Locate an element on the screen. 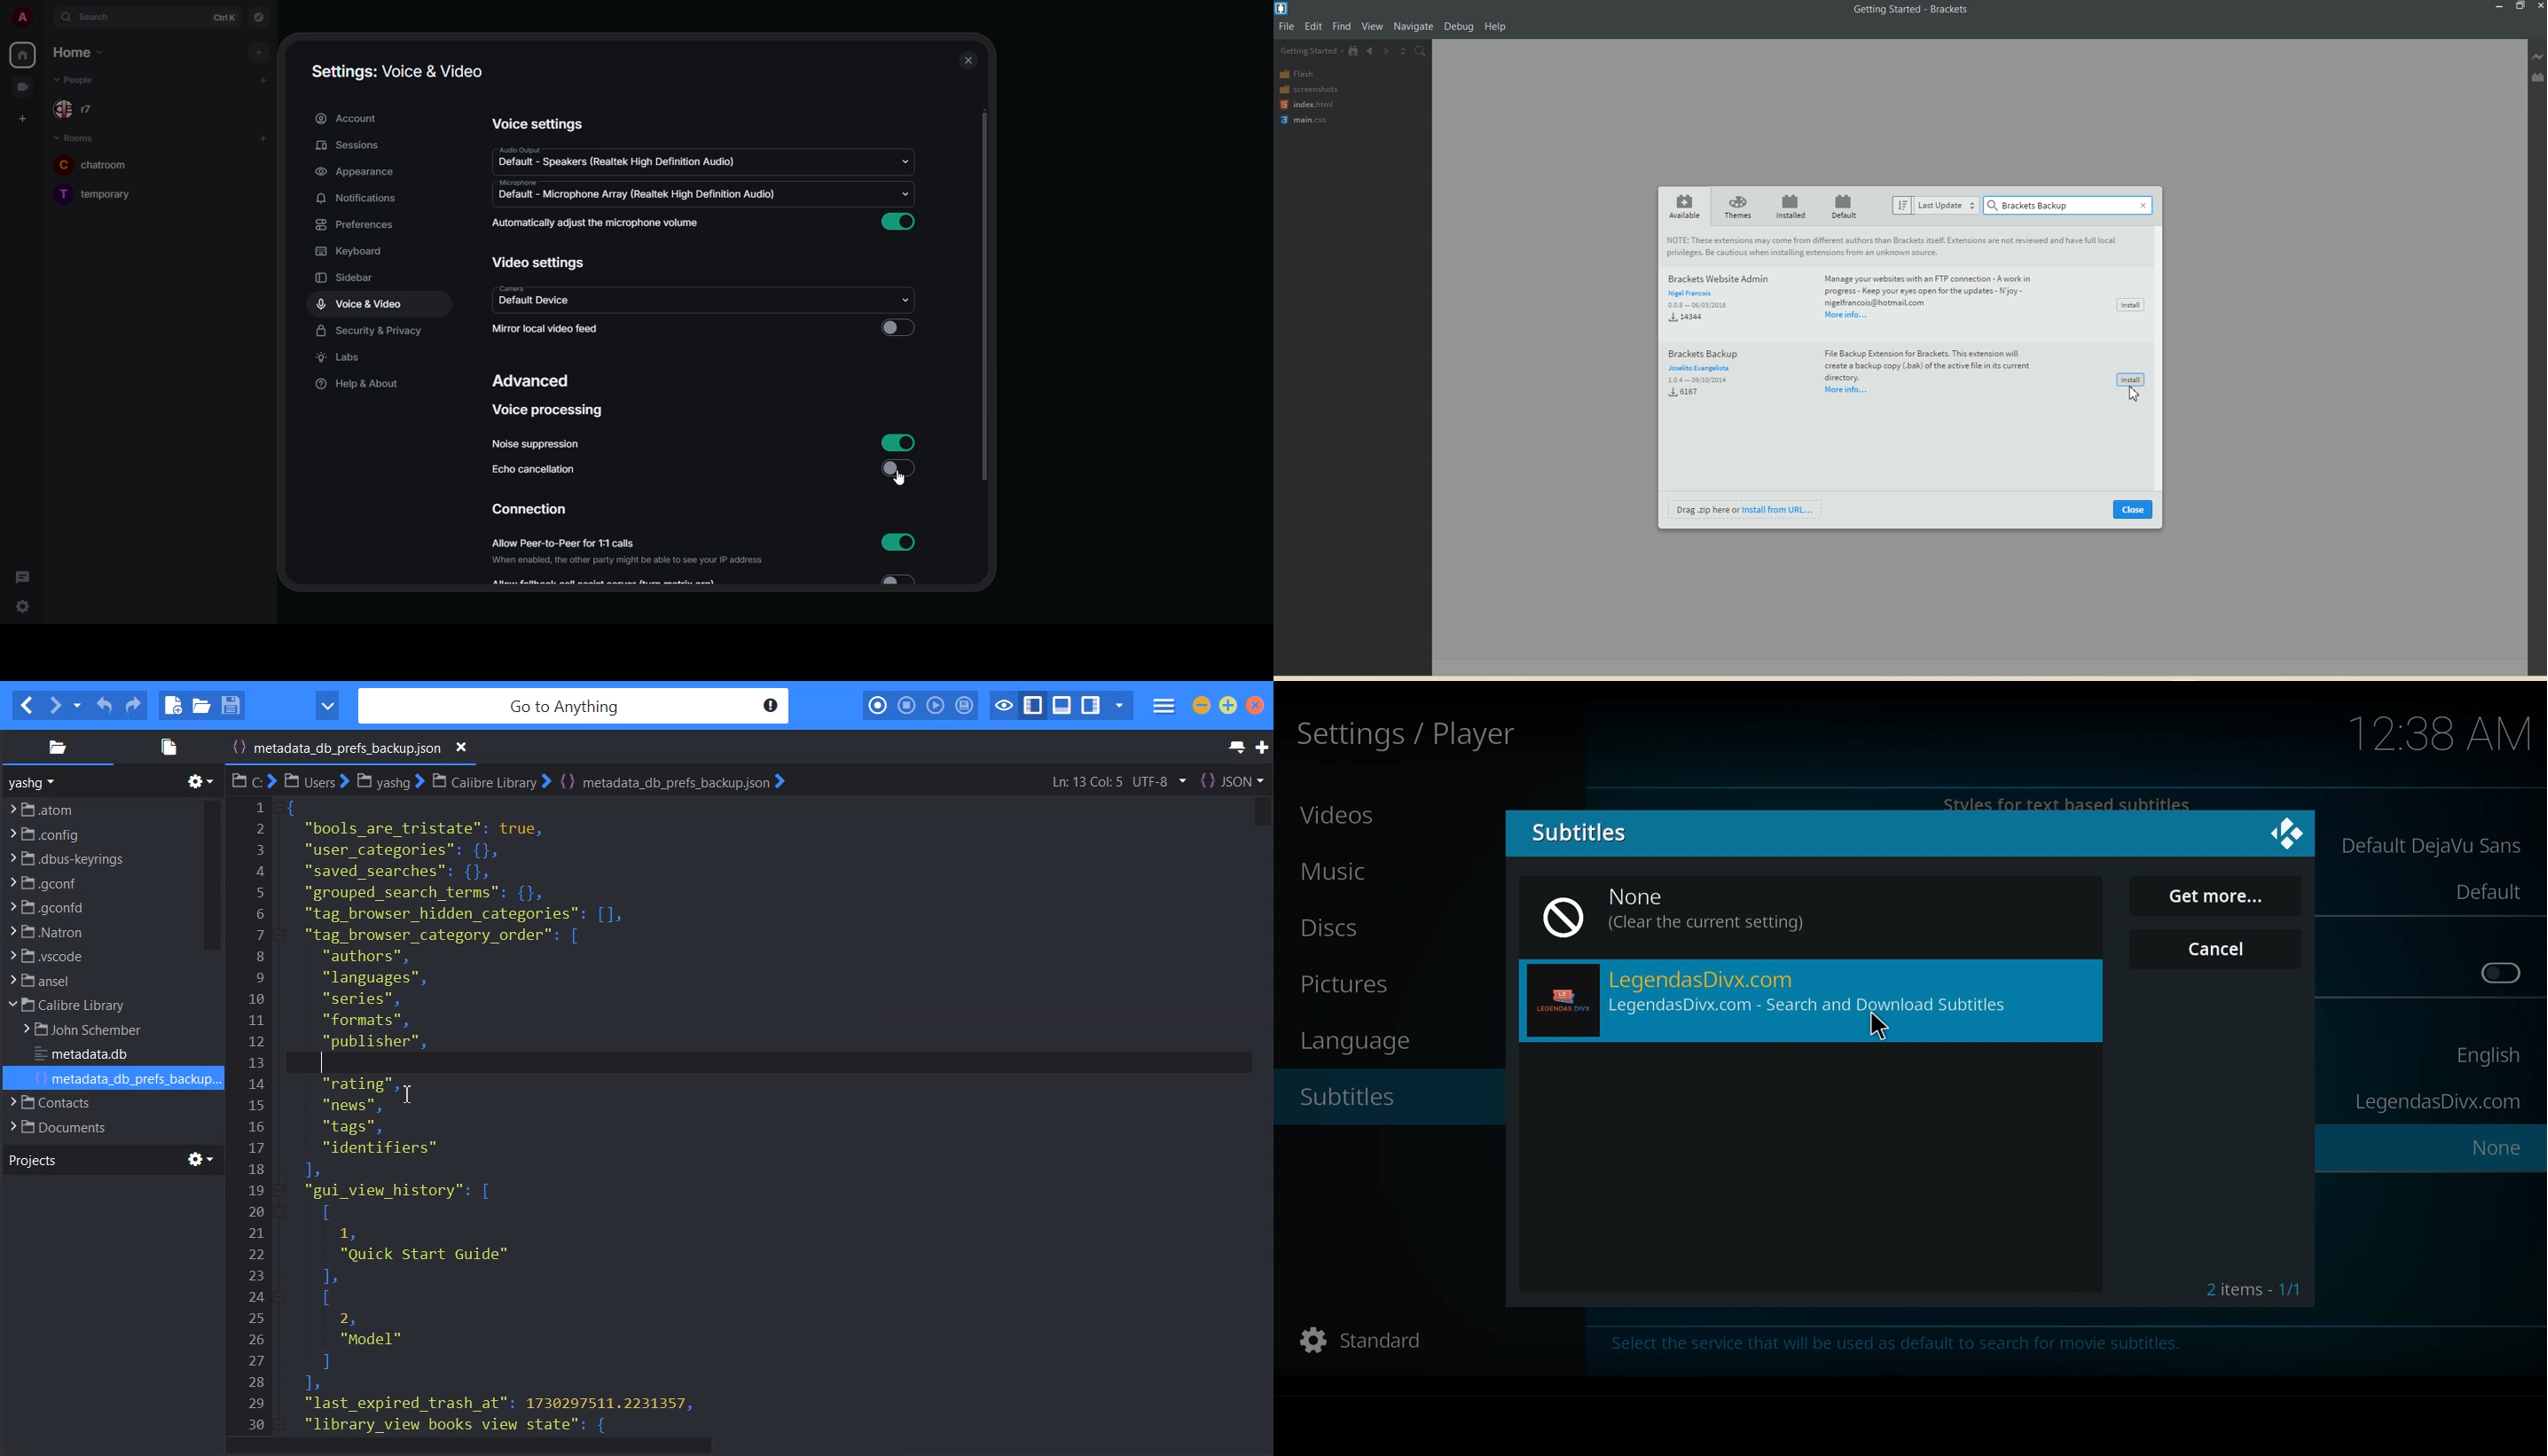 The width and height of the screenshot is (2548, 1456). keyboard is located at coordinates (354, 251).